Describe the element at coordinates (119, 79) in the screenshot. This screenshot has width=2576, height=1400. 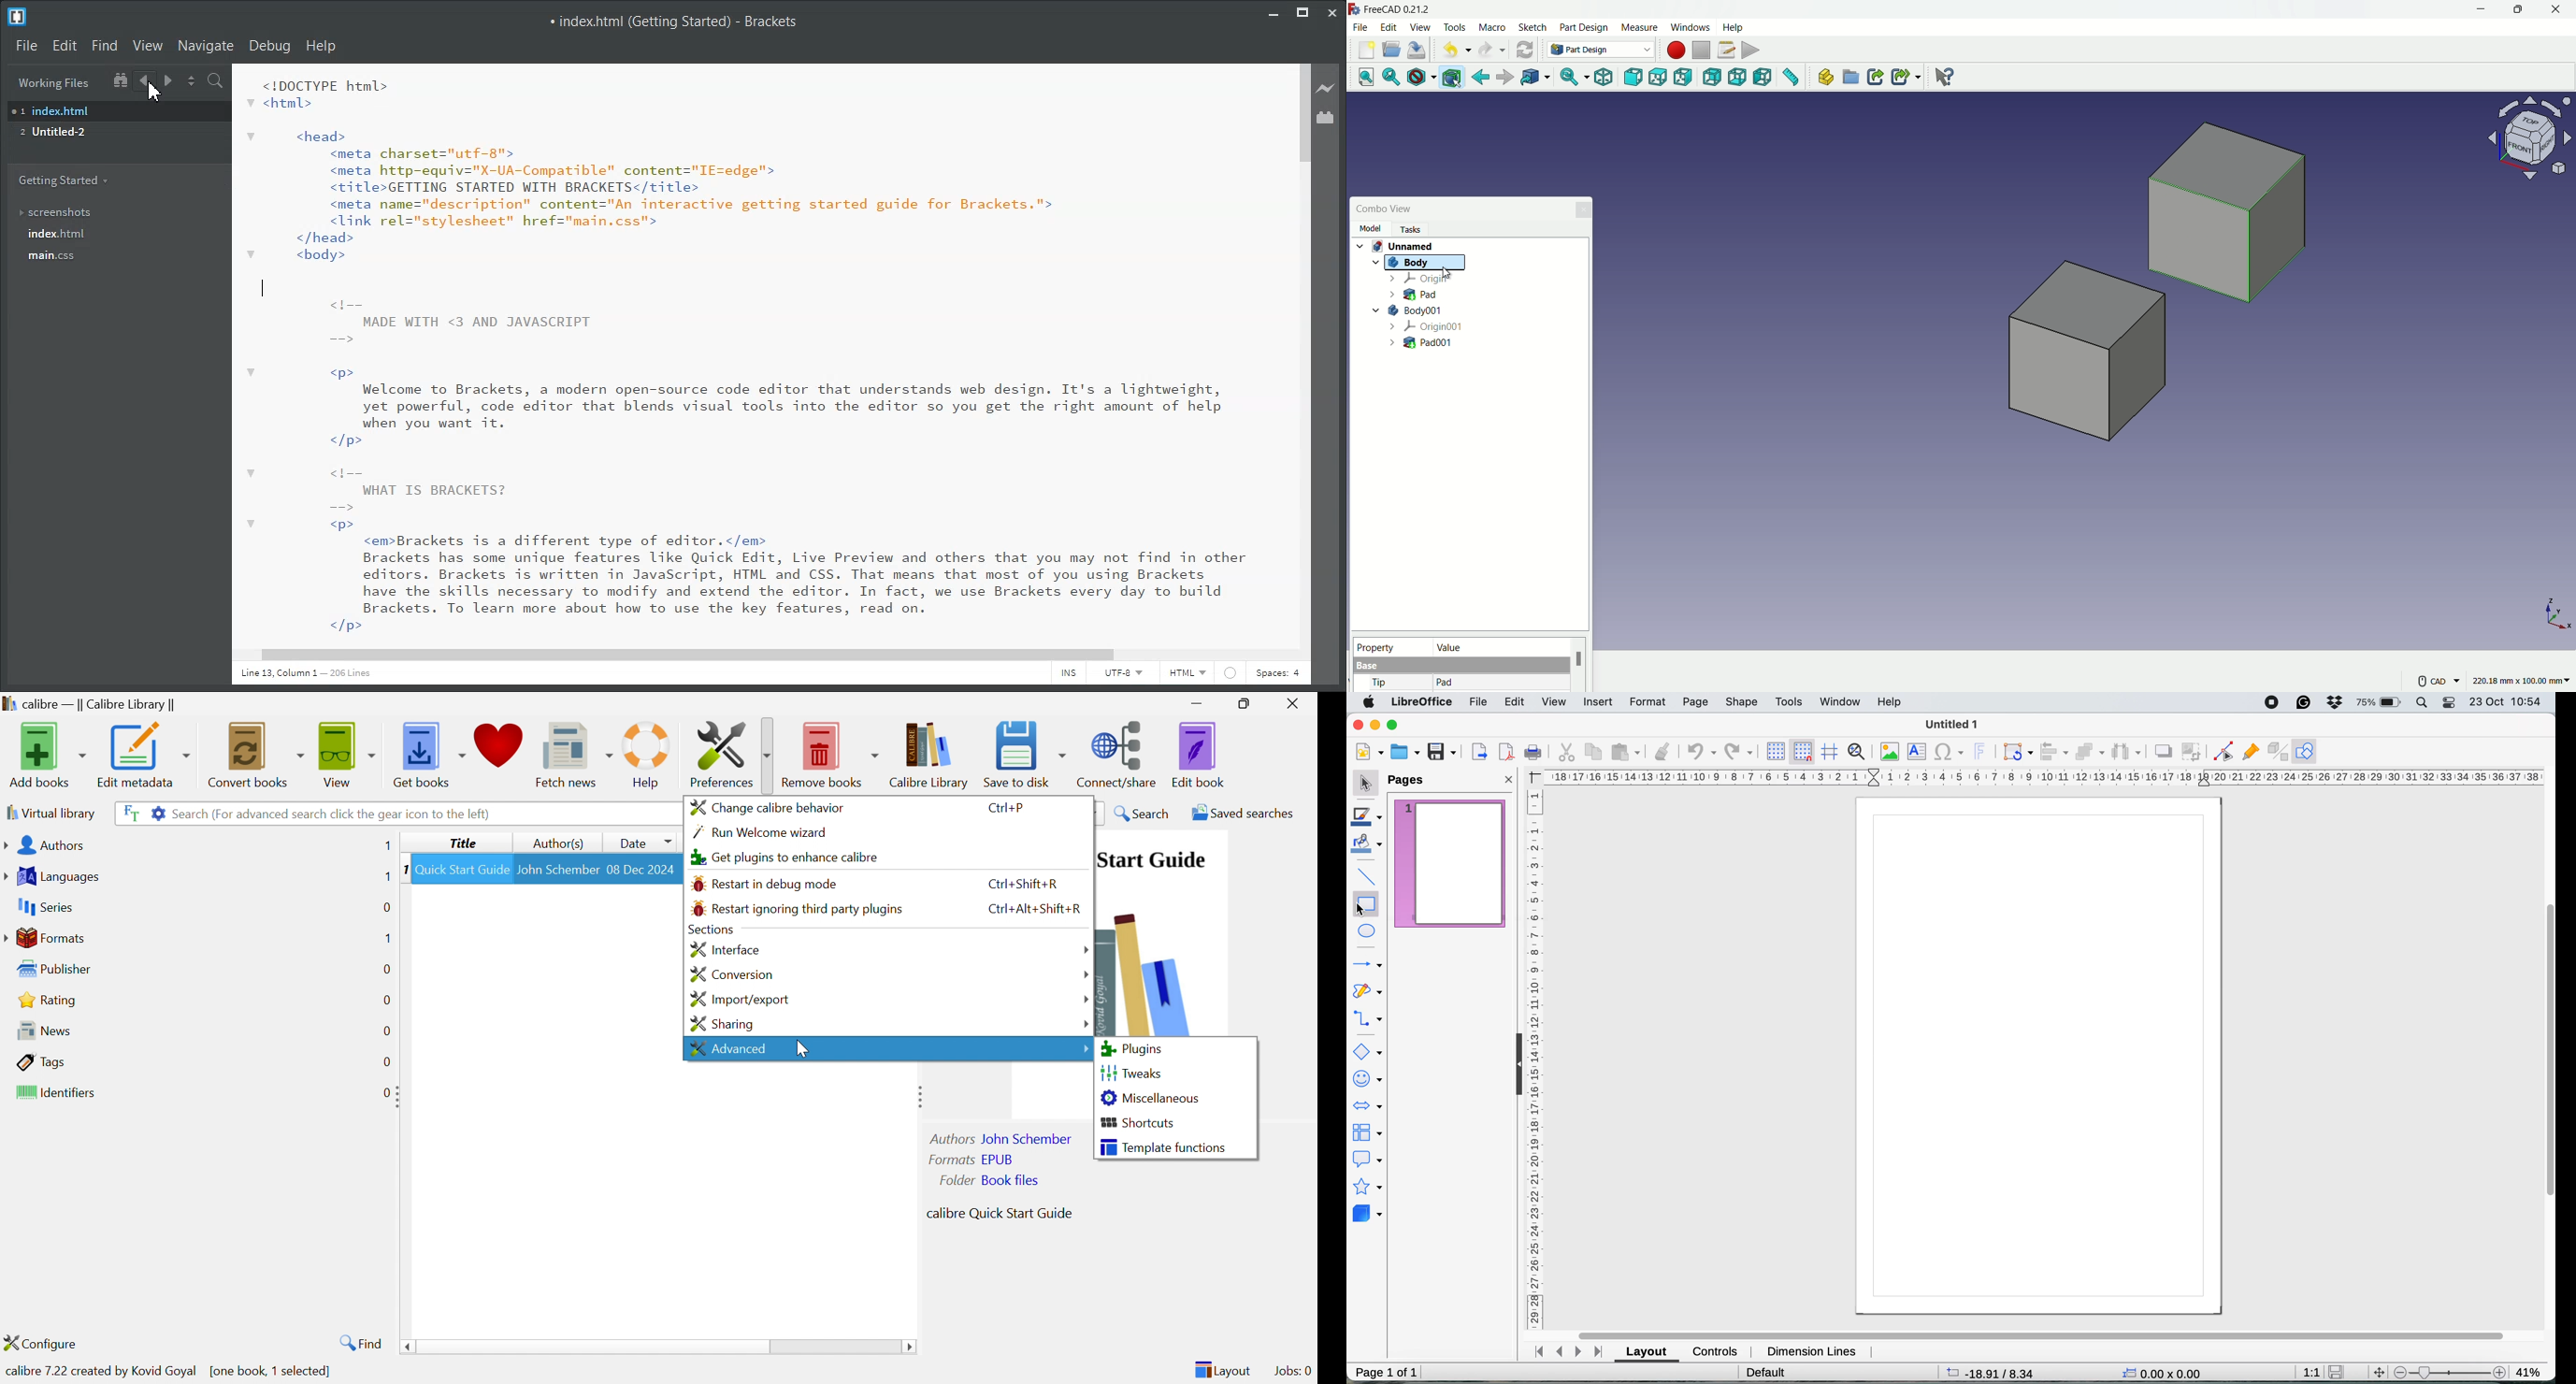
I see `Show in the file Tree` at that location.